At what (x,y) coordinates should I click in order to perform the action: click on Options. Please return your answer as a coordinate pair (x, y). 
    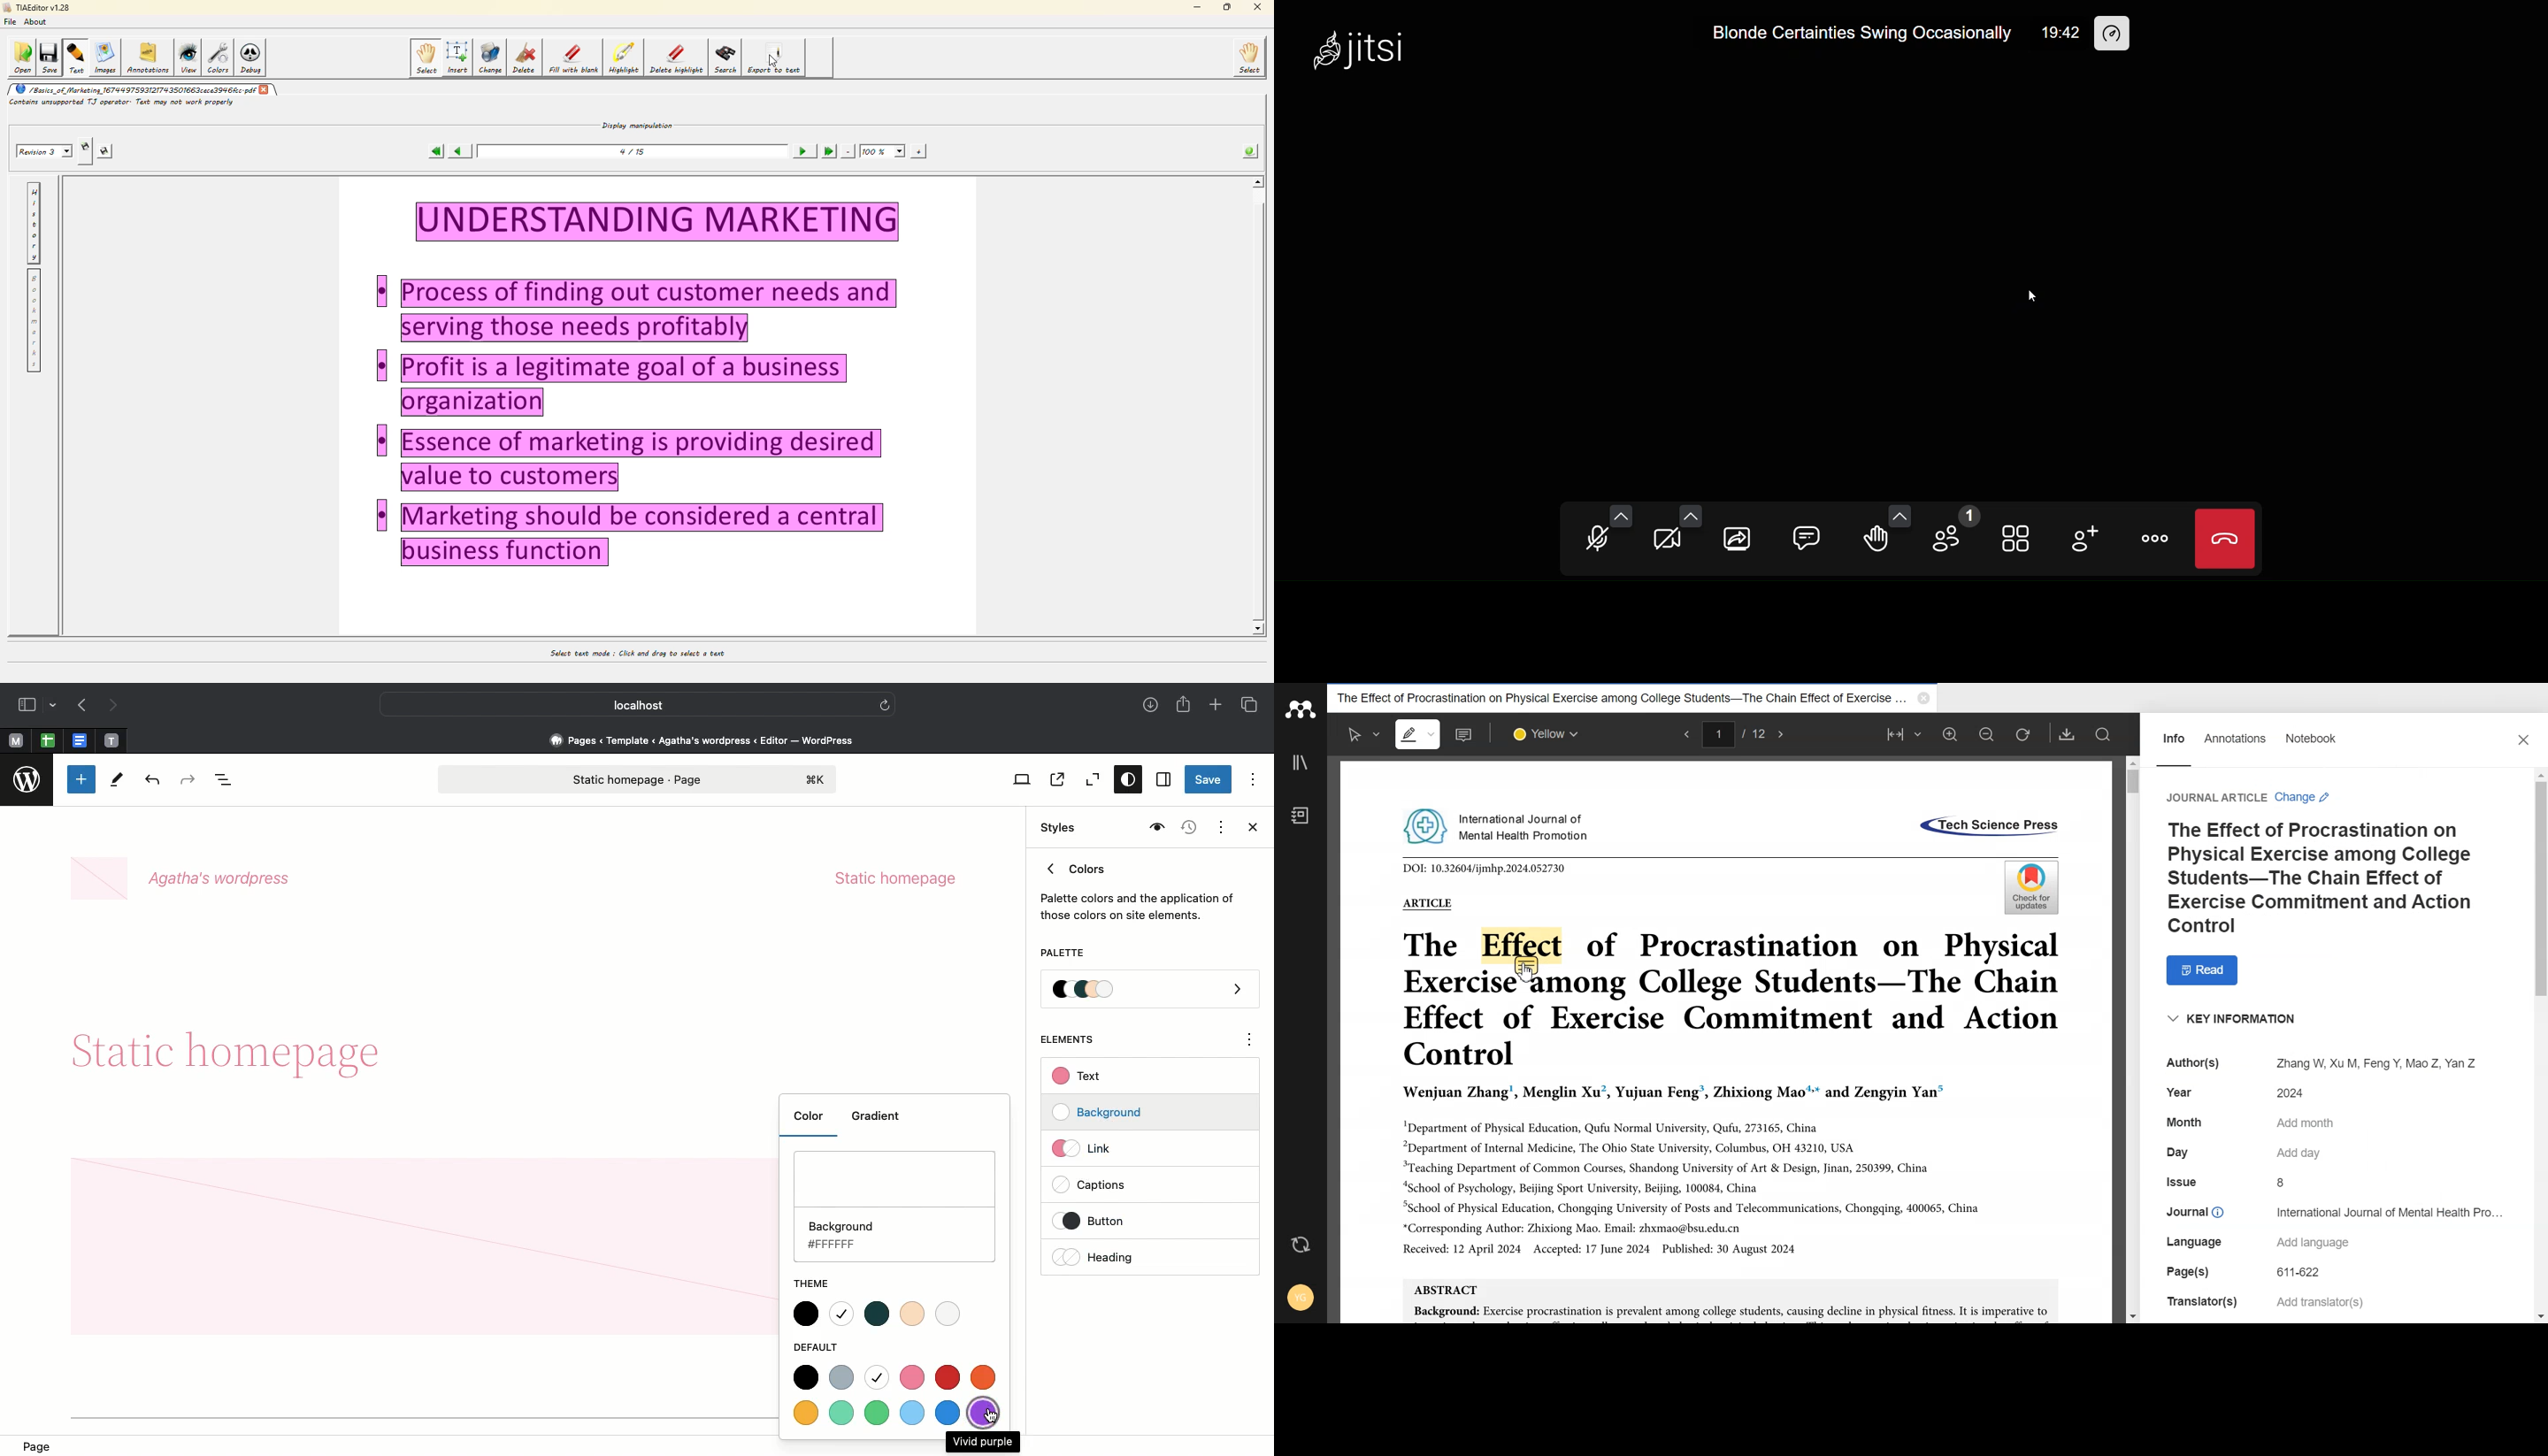
    Looking at the image, I should click on (1253, 778).